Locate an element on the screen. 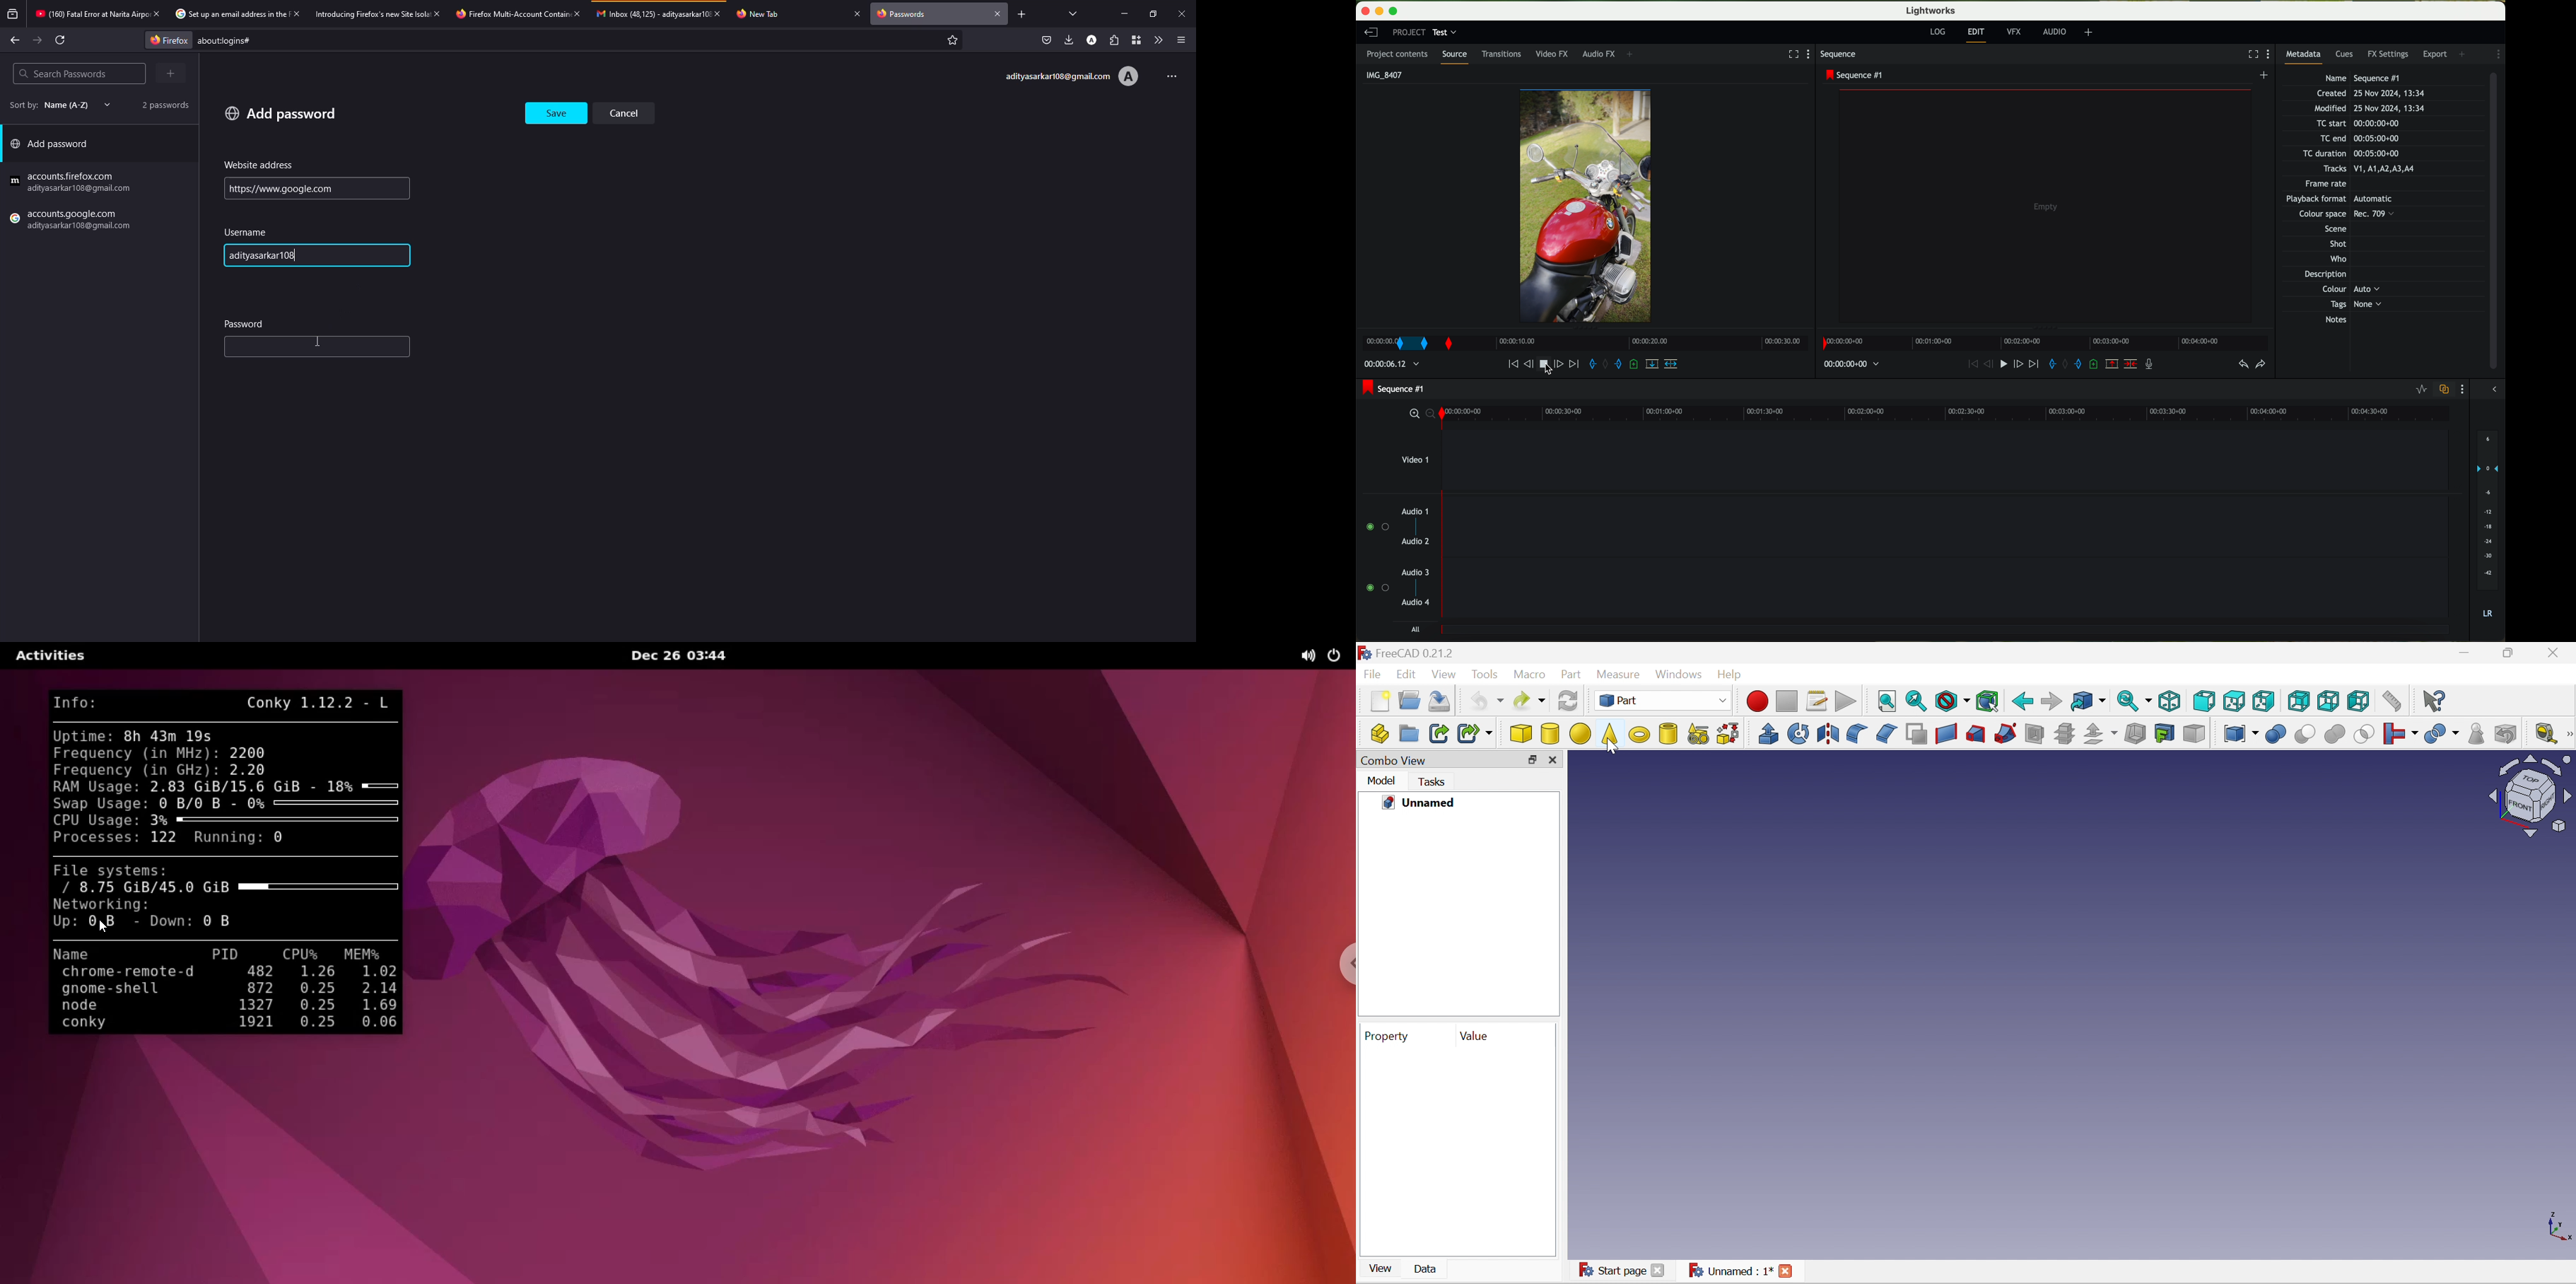 This screenshot has height=1288, width=2576. Create tube is located at coordinates (1669, 734).